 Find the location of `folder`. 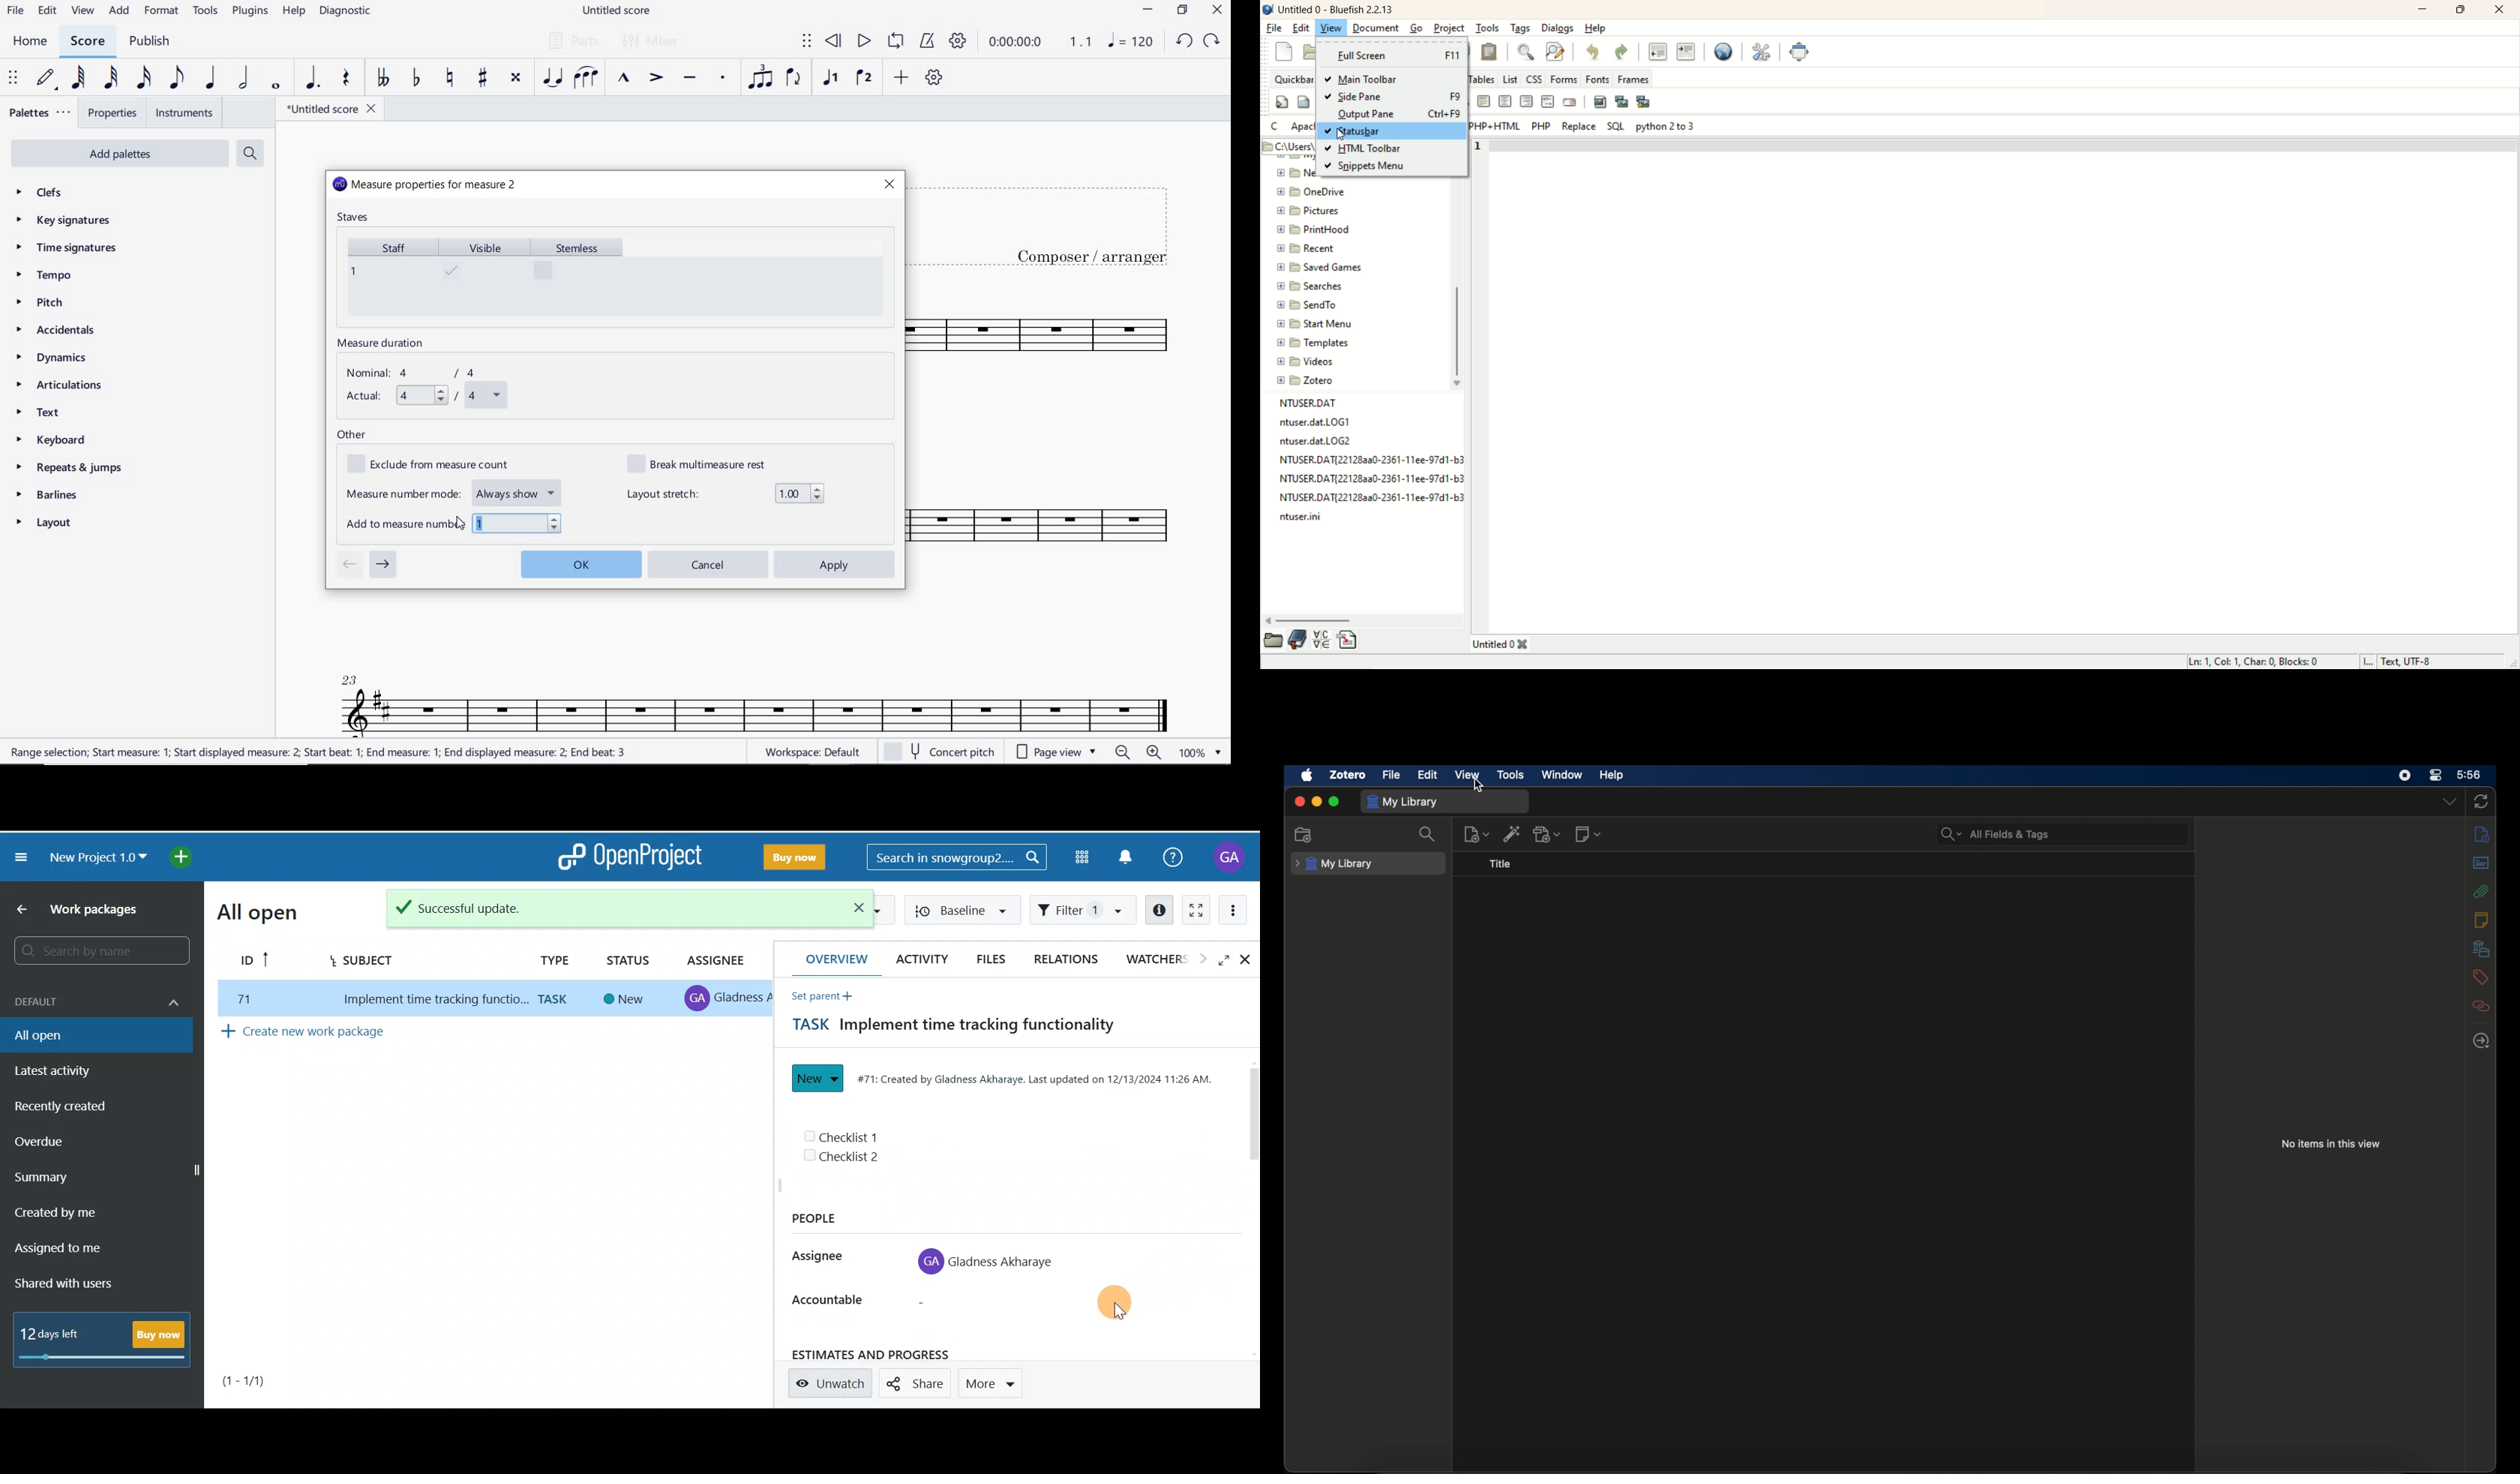

folder is located at coordinates (1293, 171).